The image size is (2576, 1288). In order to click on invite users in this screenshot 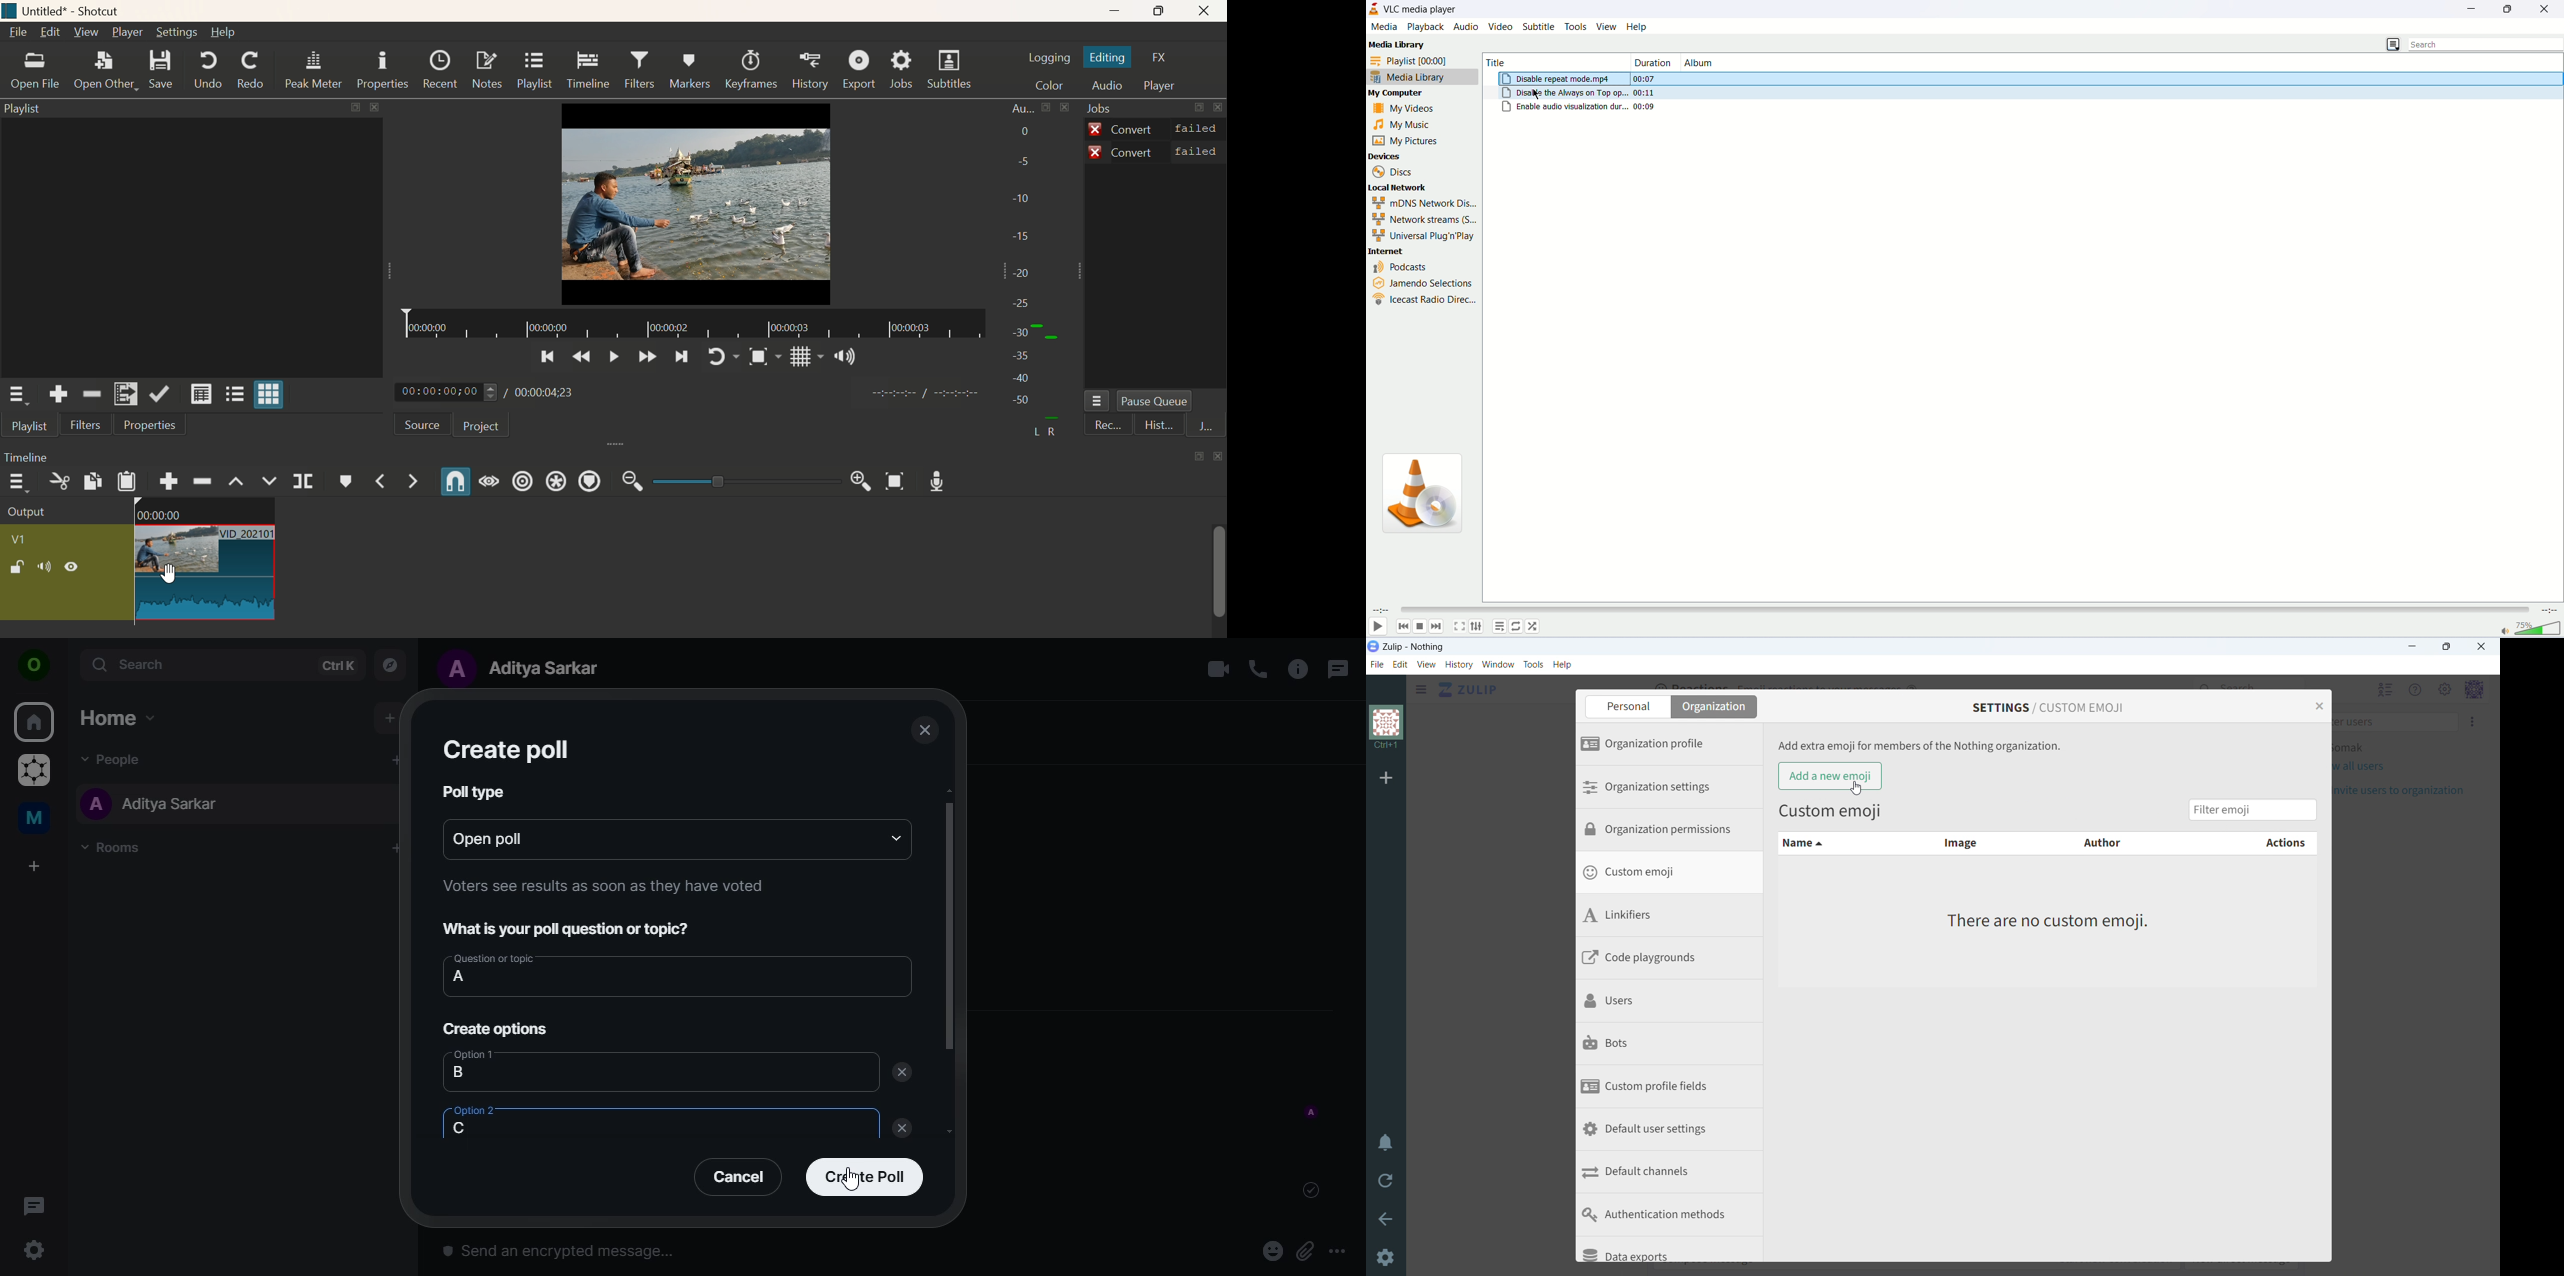, I will do `click(2471, 722)`.